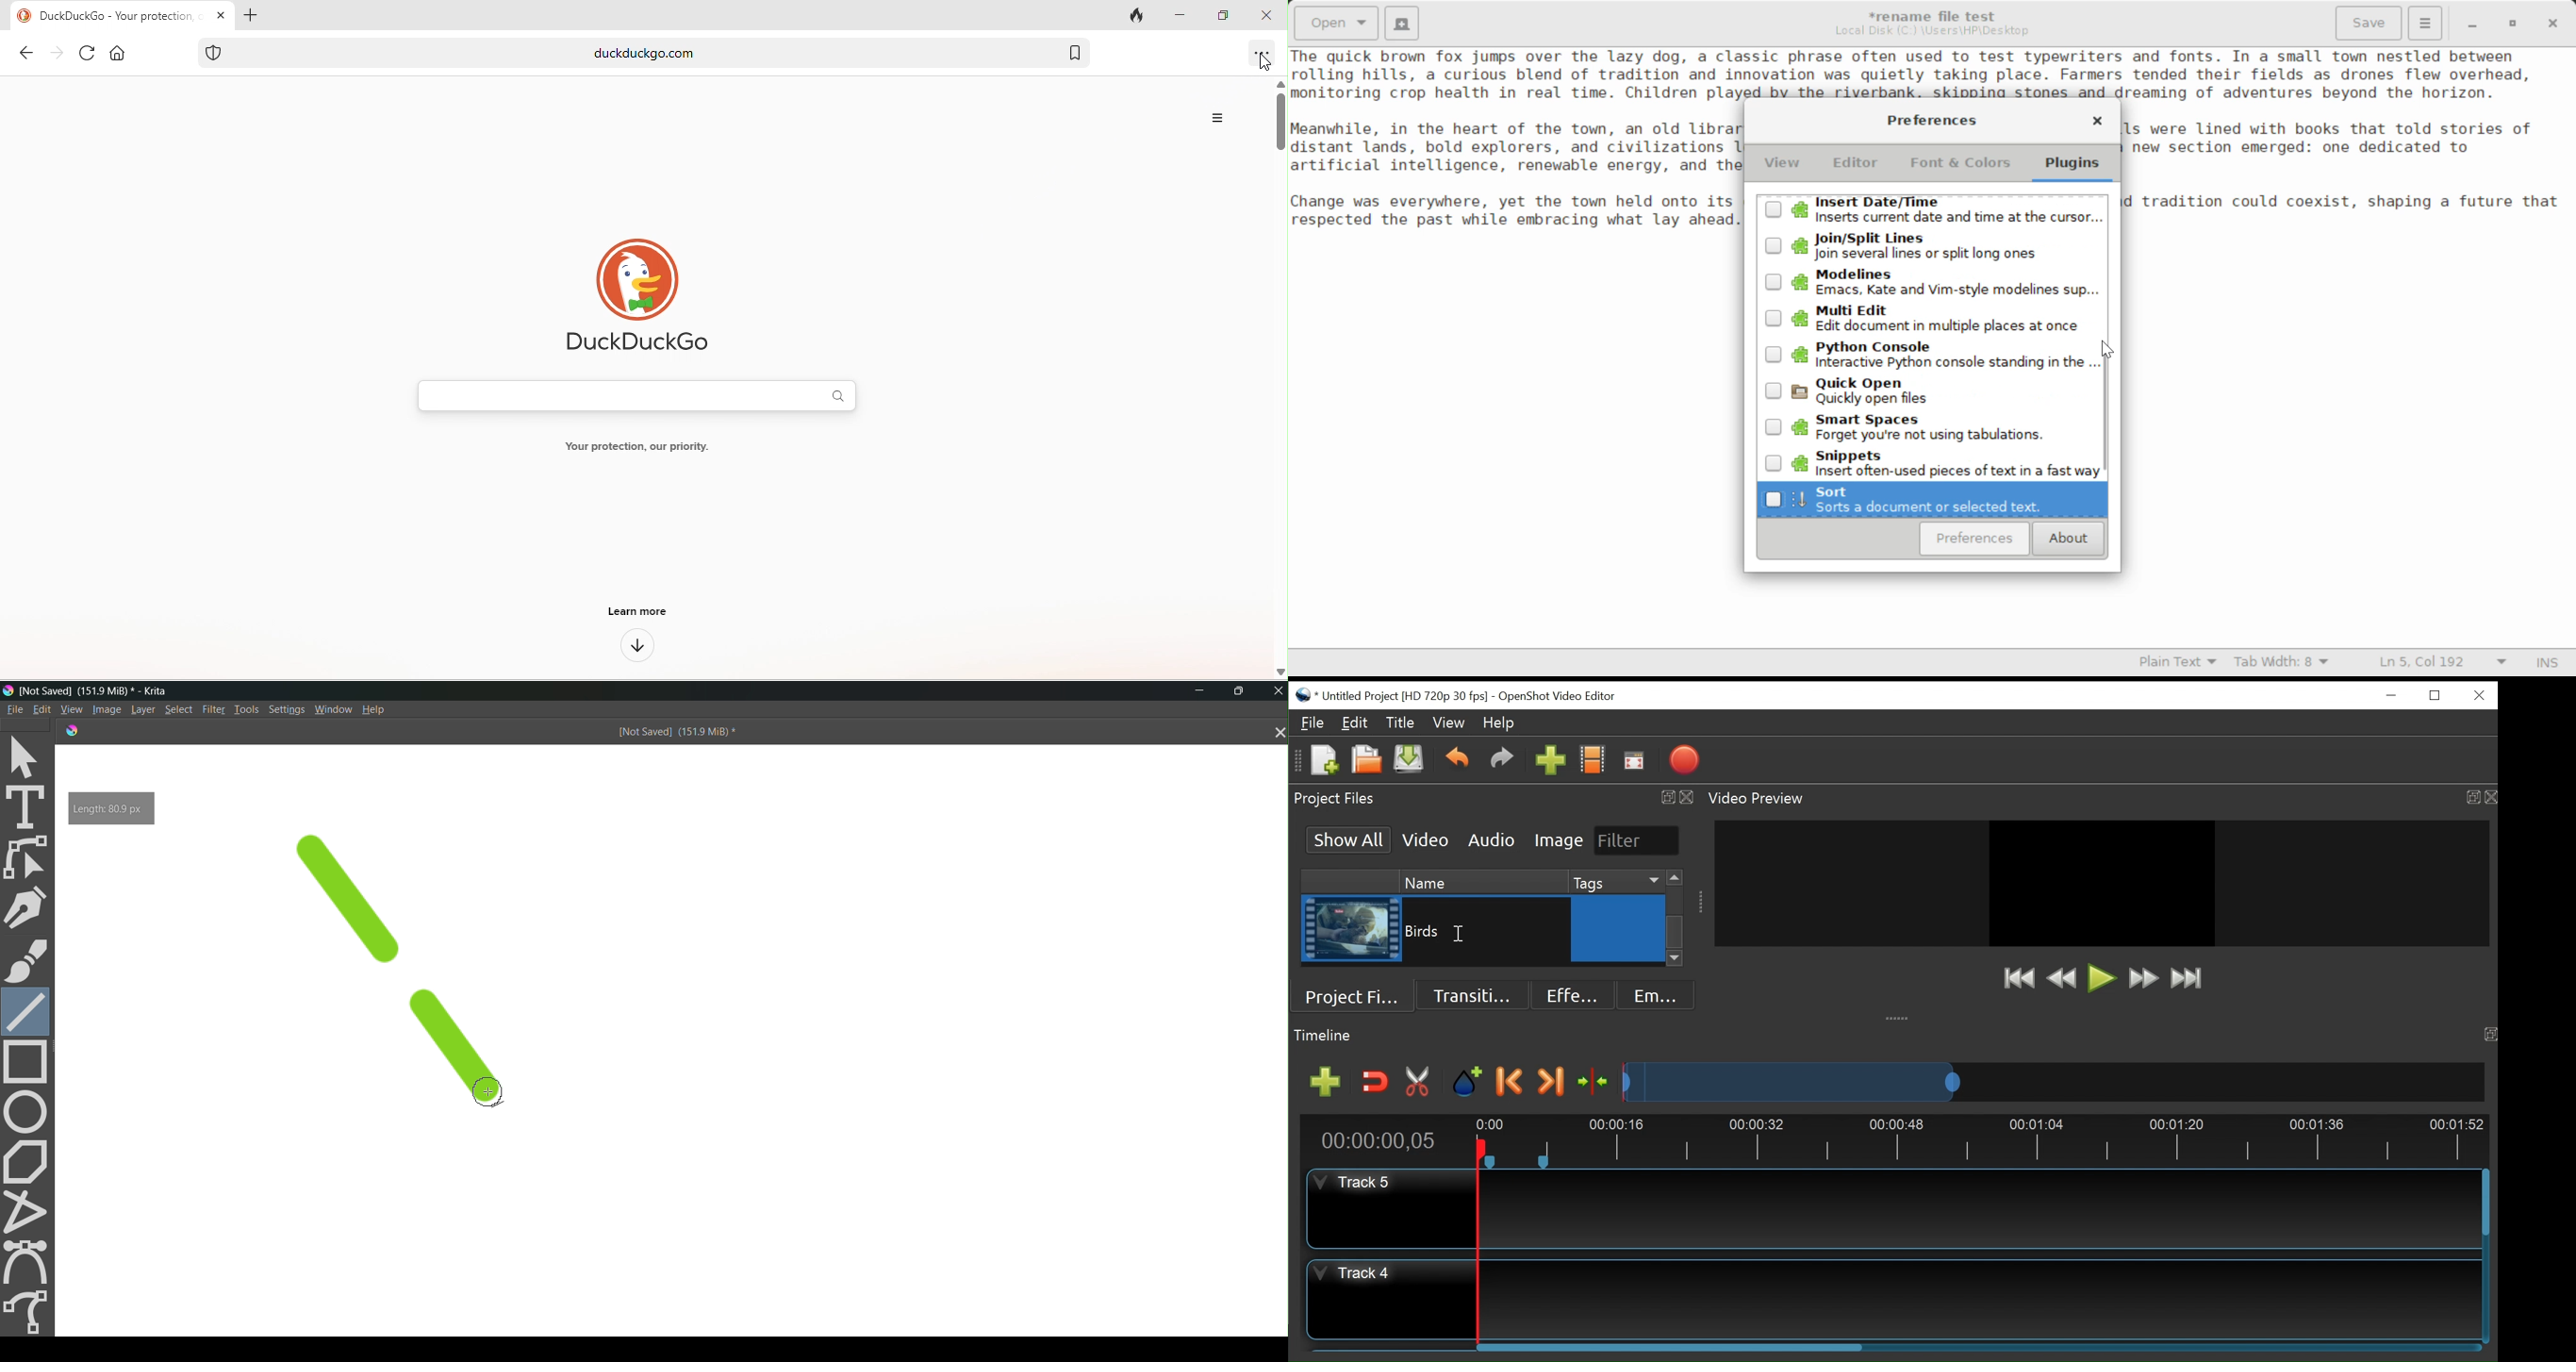 Image resolution: width=2576 pixels, height=1372 pixels. Describe the element at coordinates (288, 711) in the screenshot. I see `Settings` at that location.